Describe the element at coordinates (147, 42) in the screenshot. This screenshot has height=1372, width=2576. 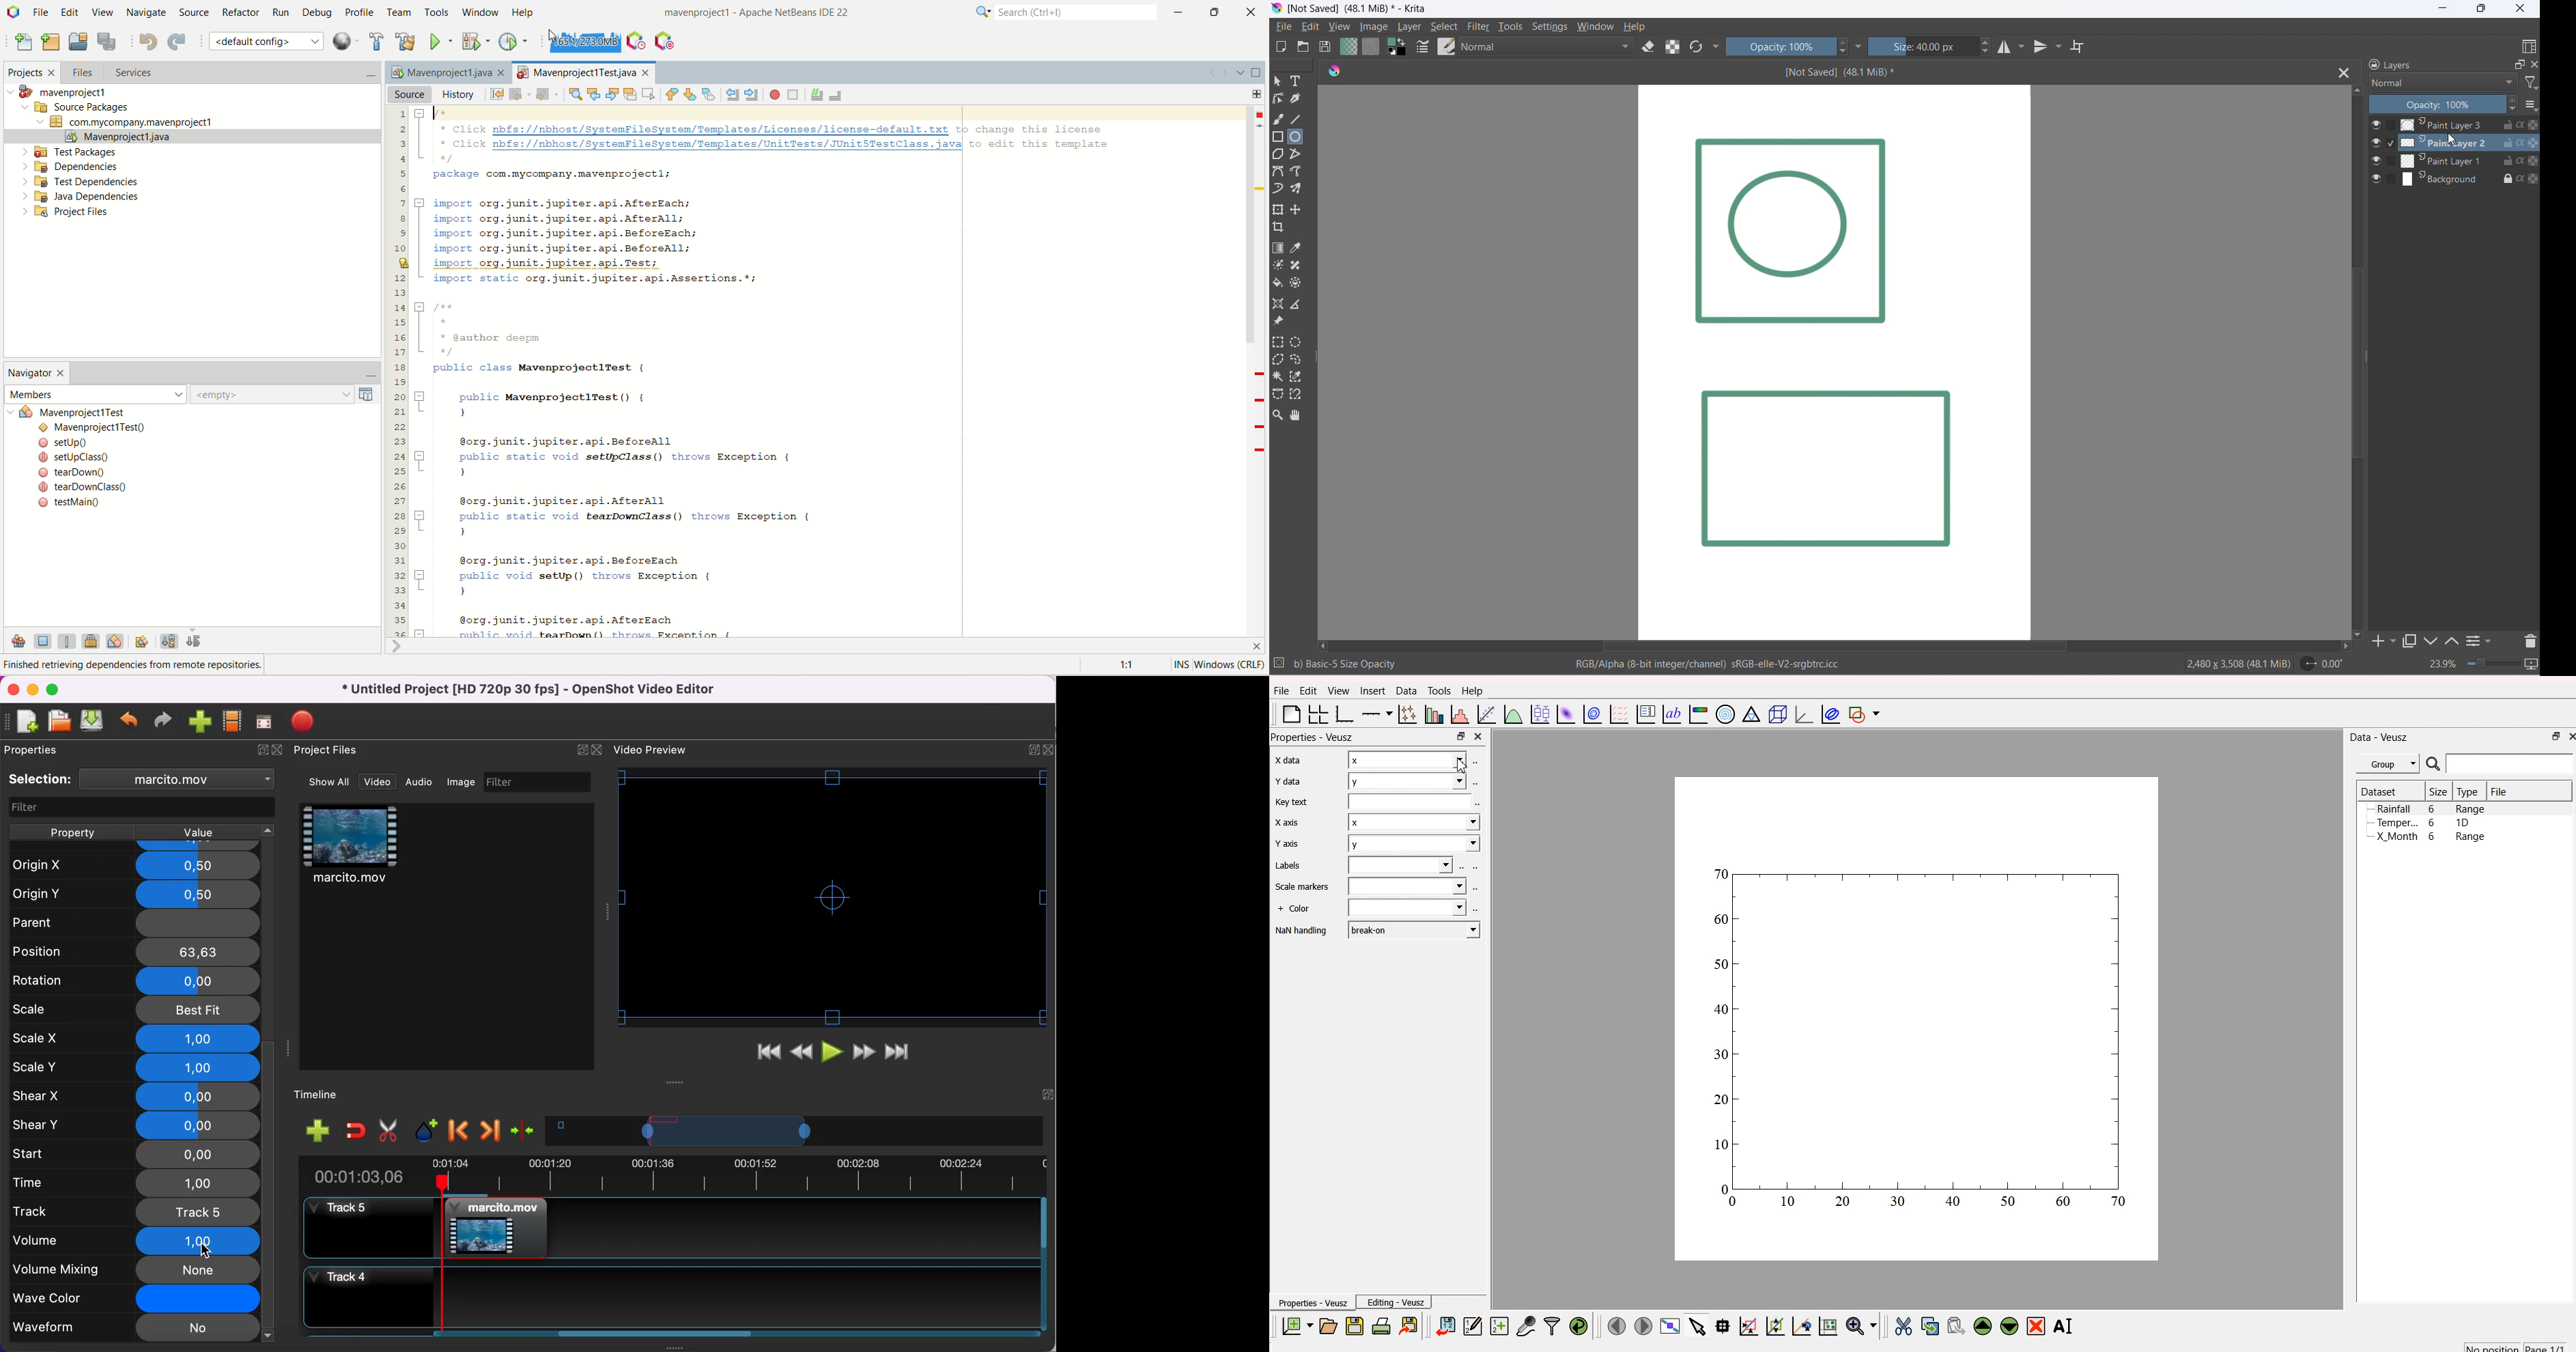
I see `undo` at that location.